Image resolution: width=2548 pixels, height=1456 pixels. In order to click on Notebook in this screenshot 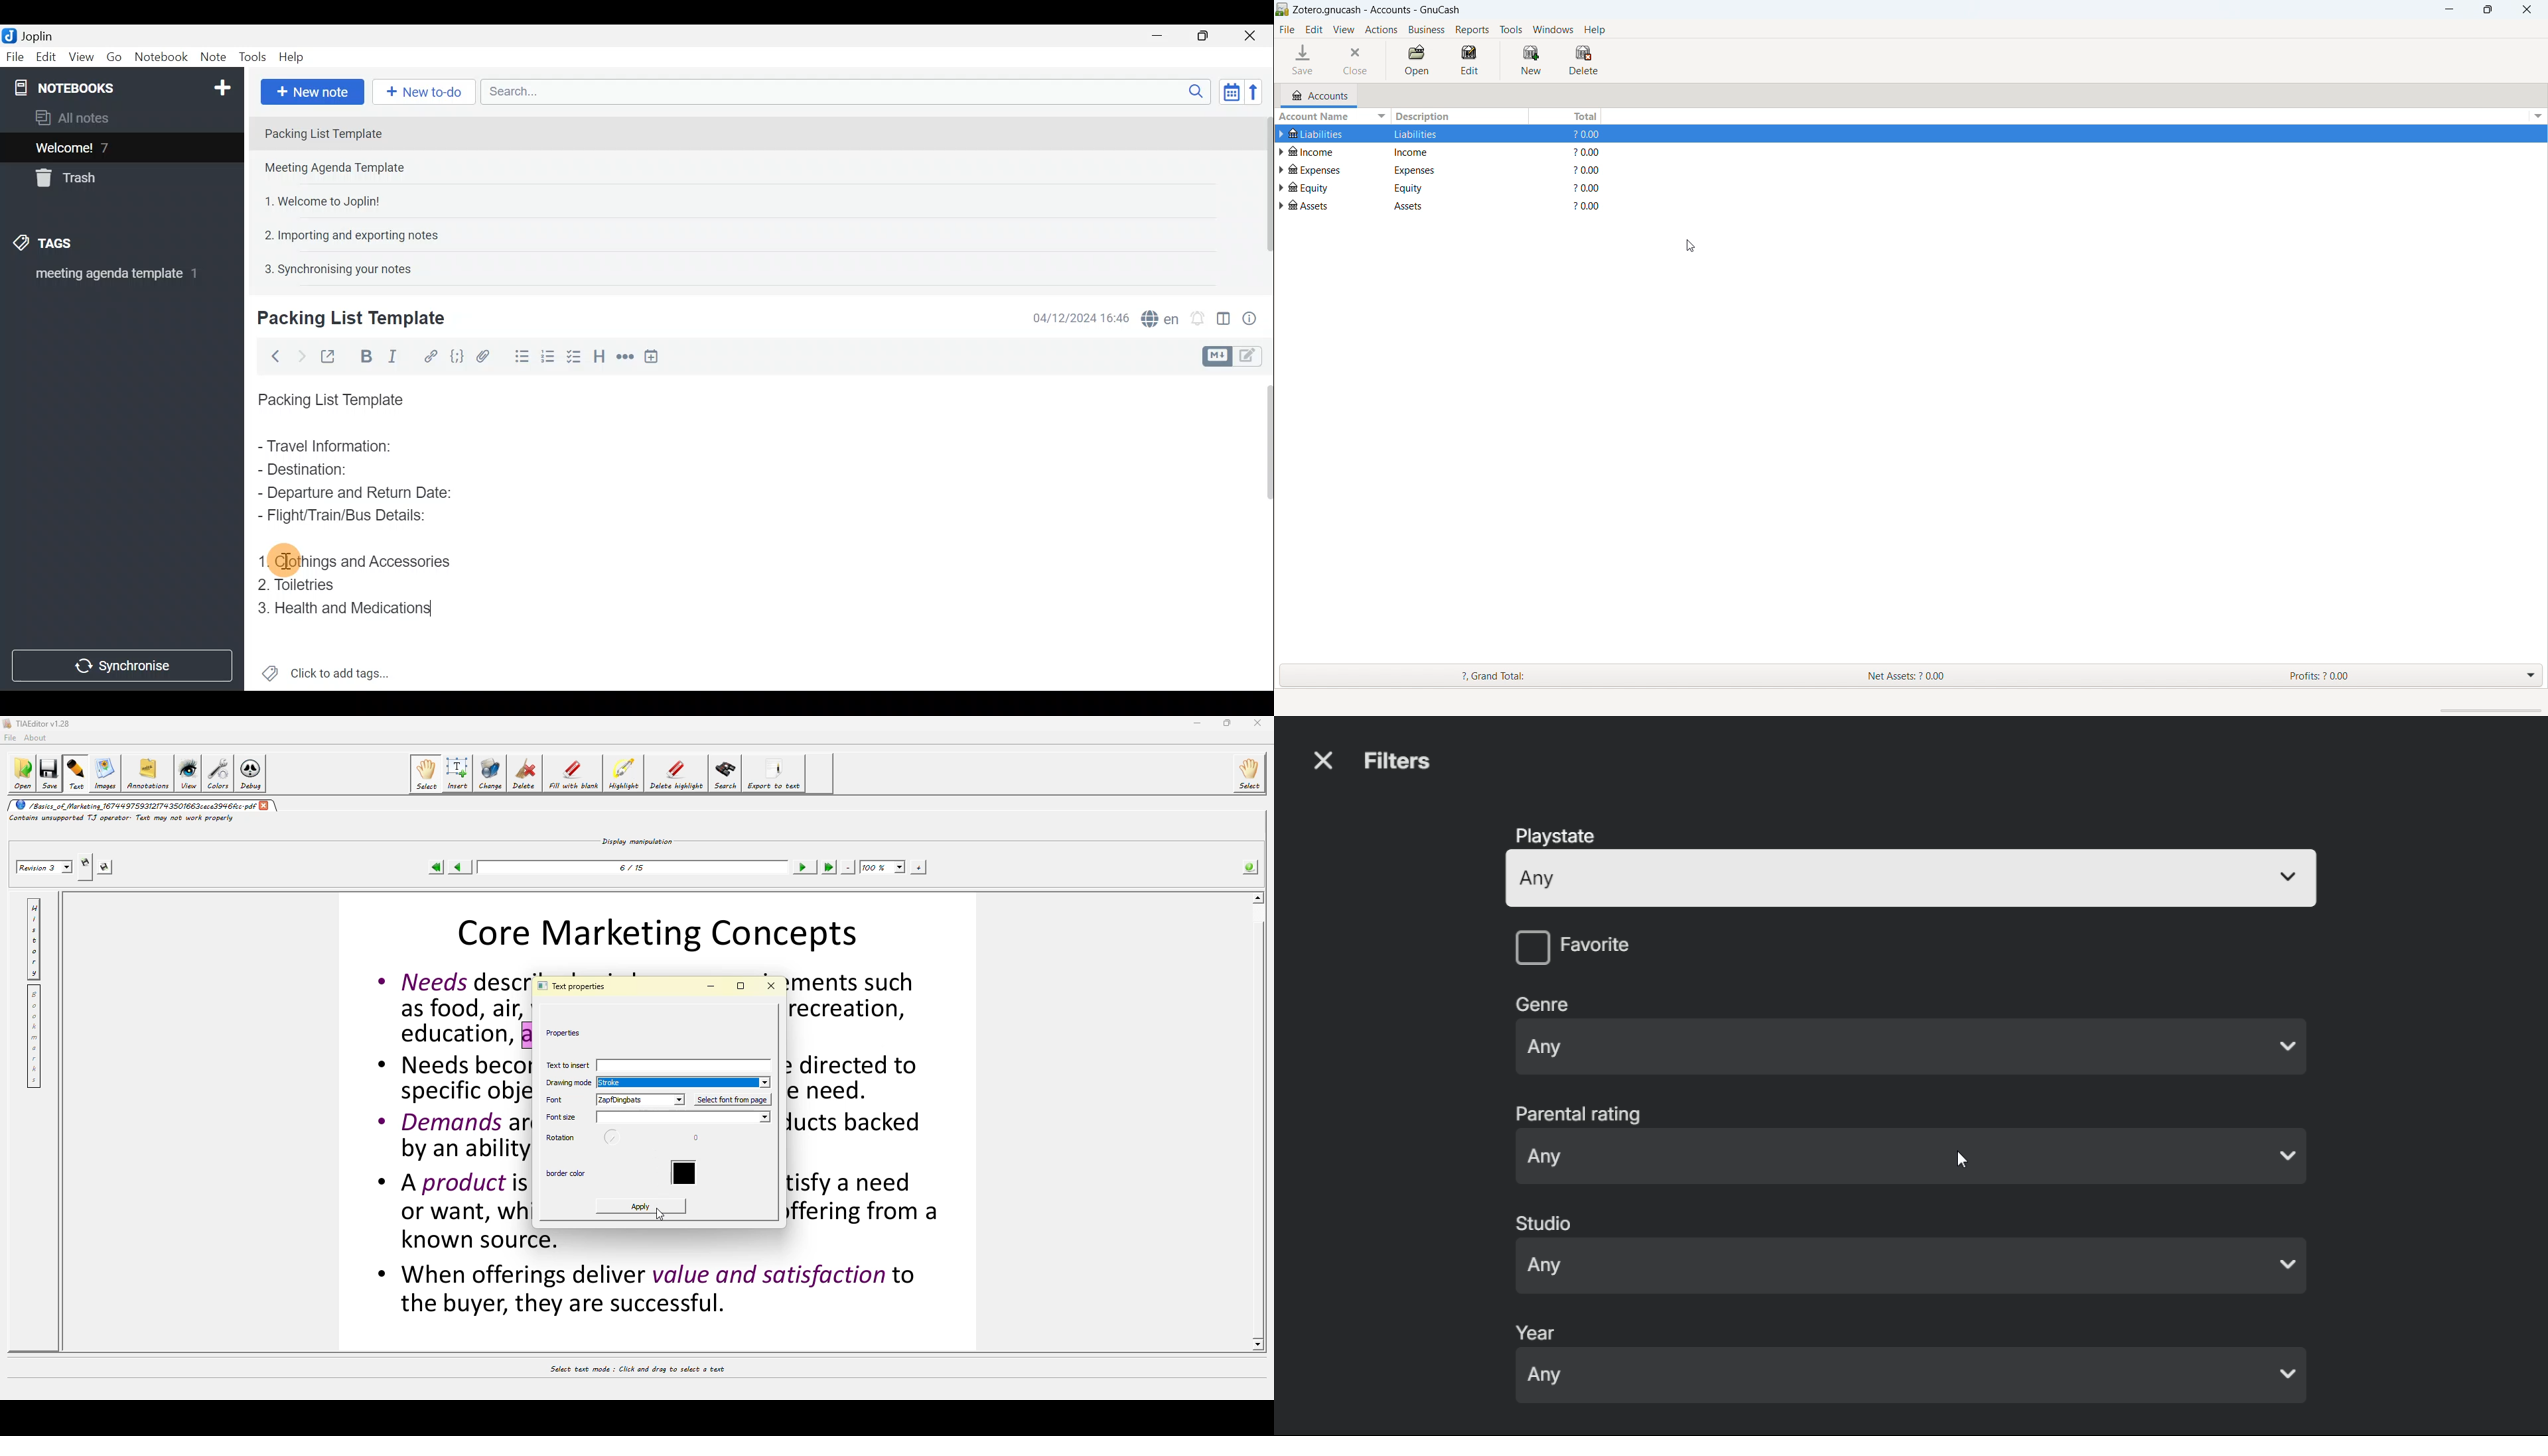, I will do `click(161, 59)`.